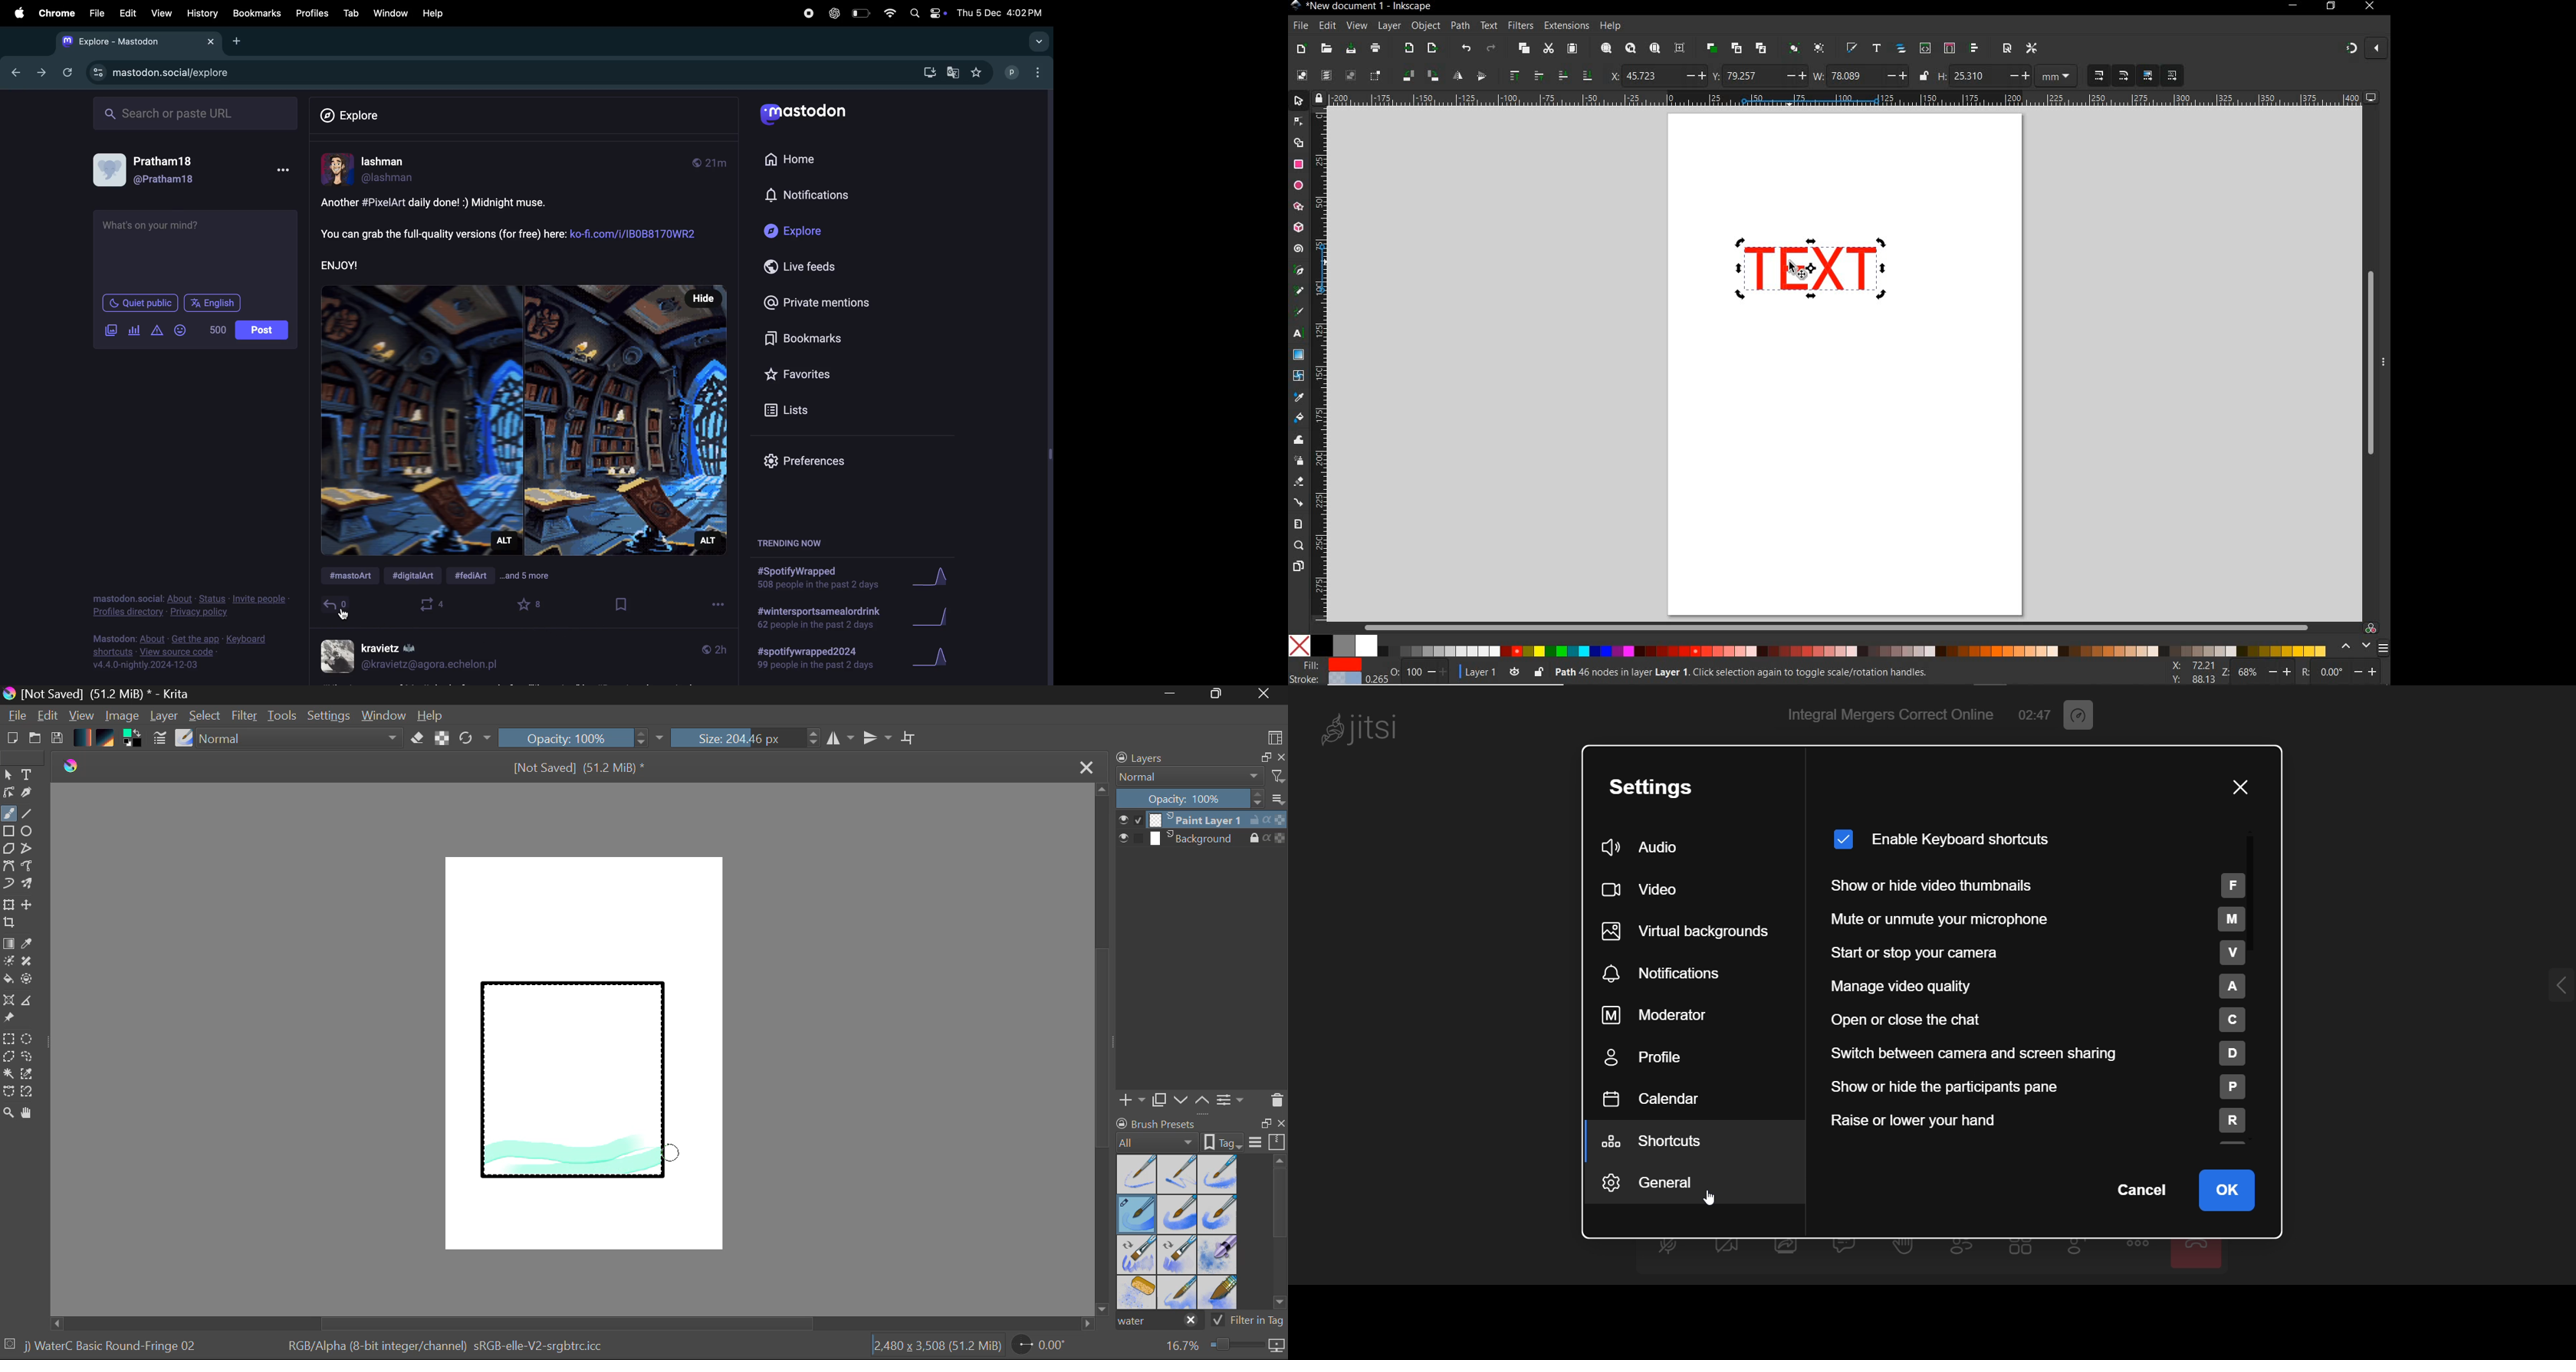 This screenshot has width=2576, height=1372. What do you see at coordinates (1834, 625) in the screenshot?
I see `SCROLLBAR` at bounding box center [1834, 625].